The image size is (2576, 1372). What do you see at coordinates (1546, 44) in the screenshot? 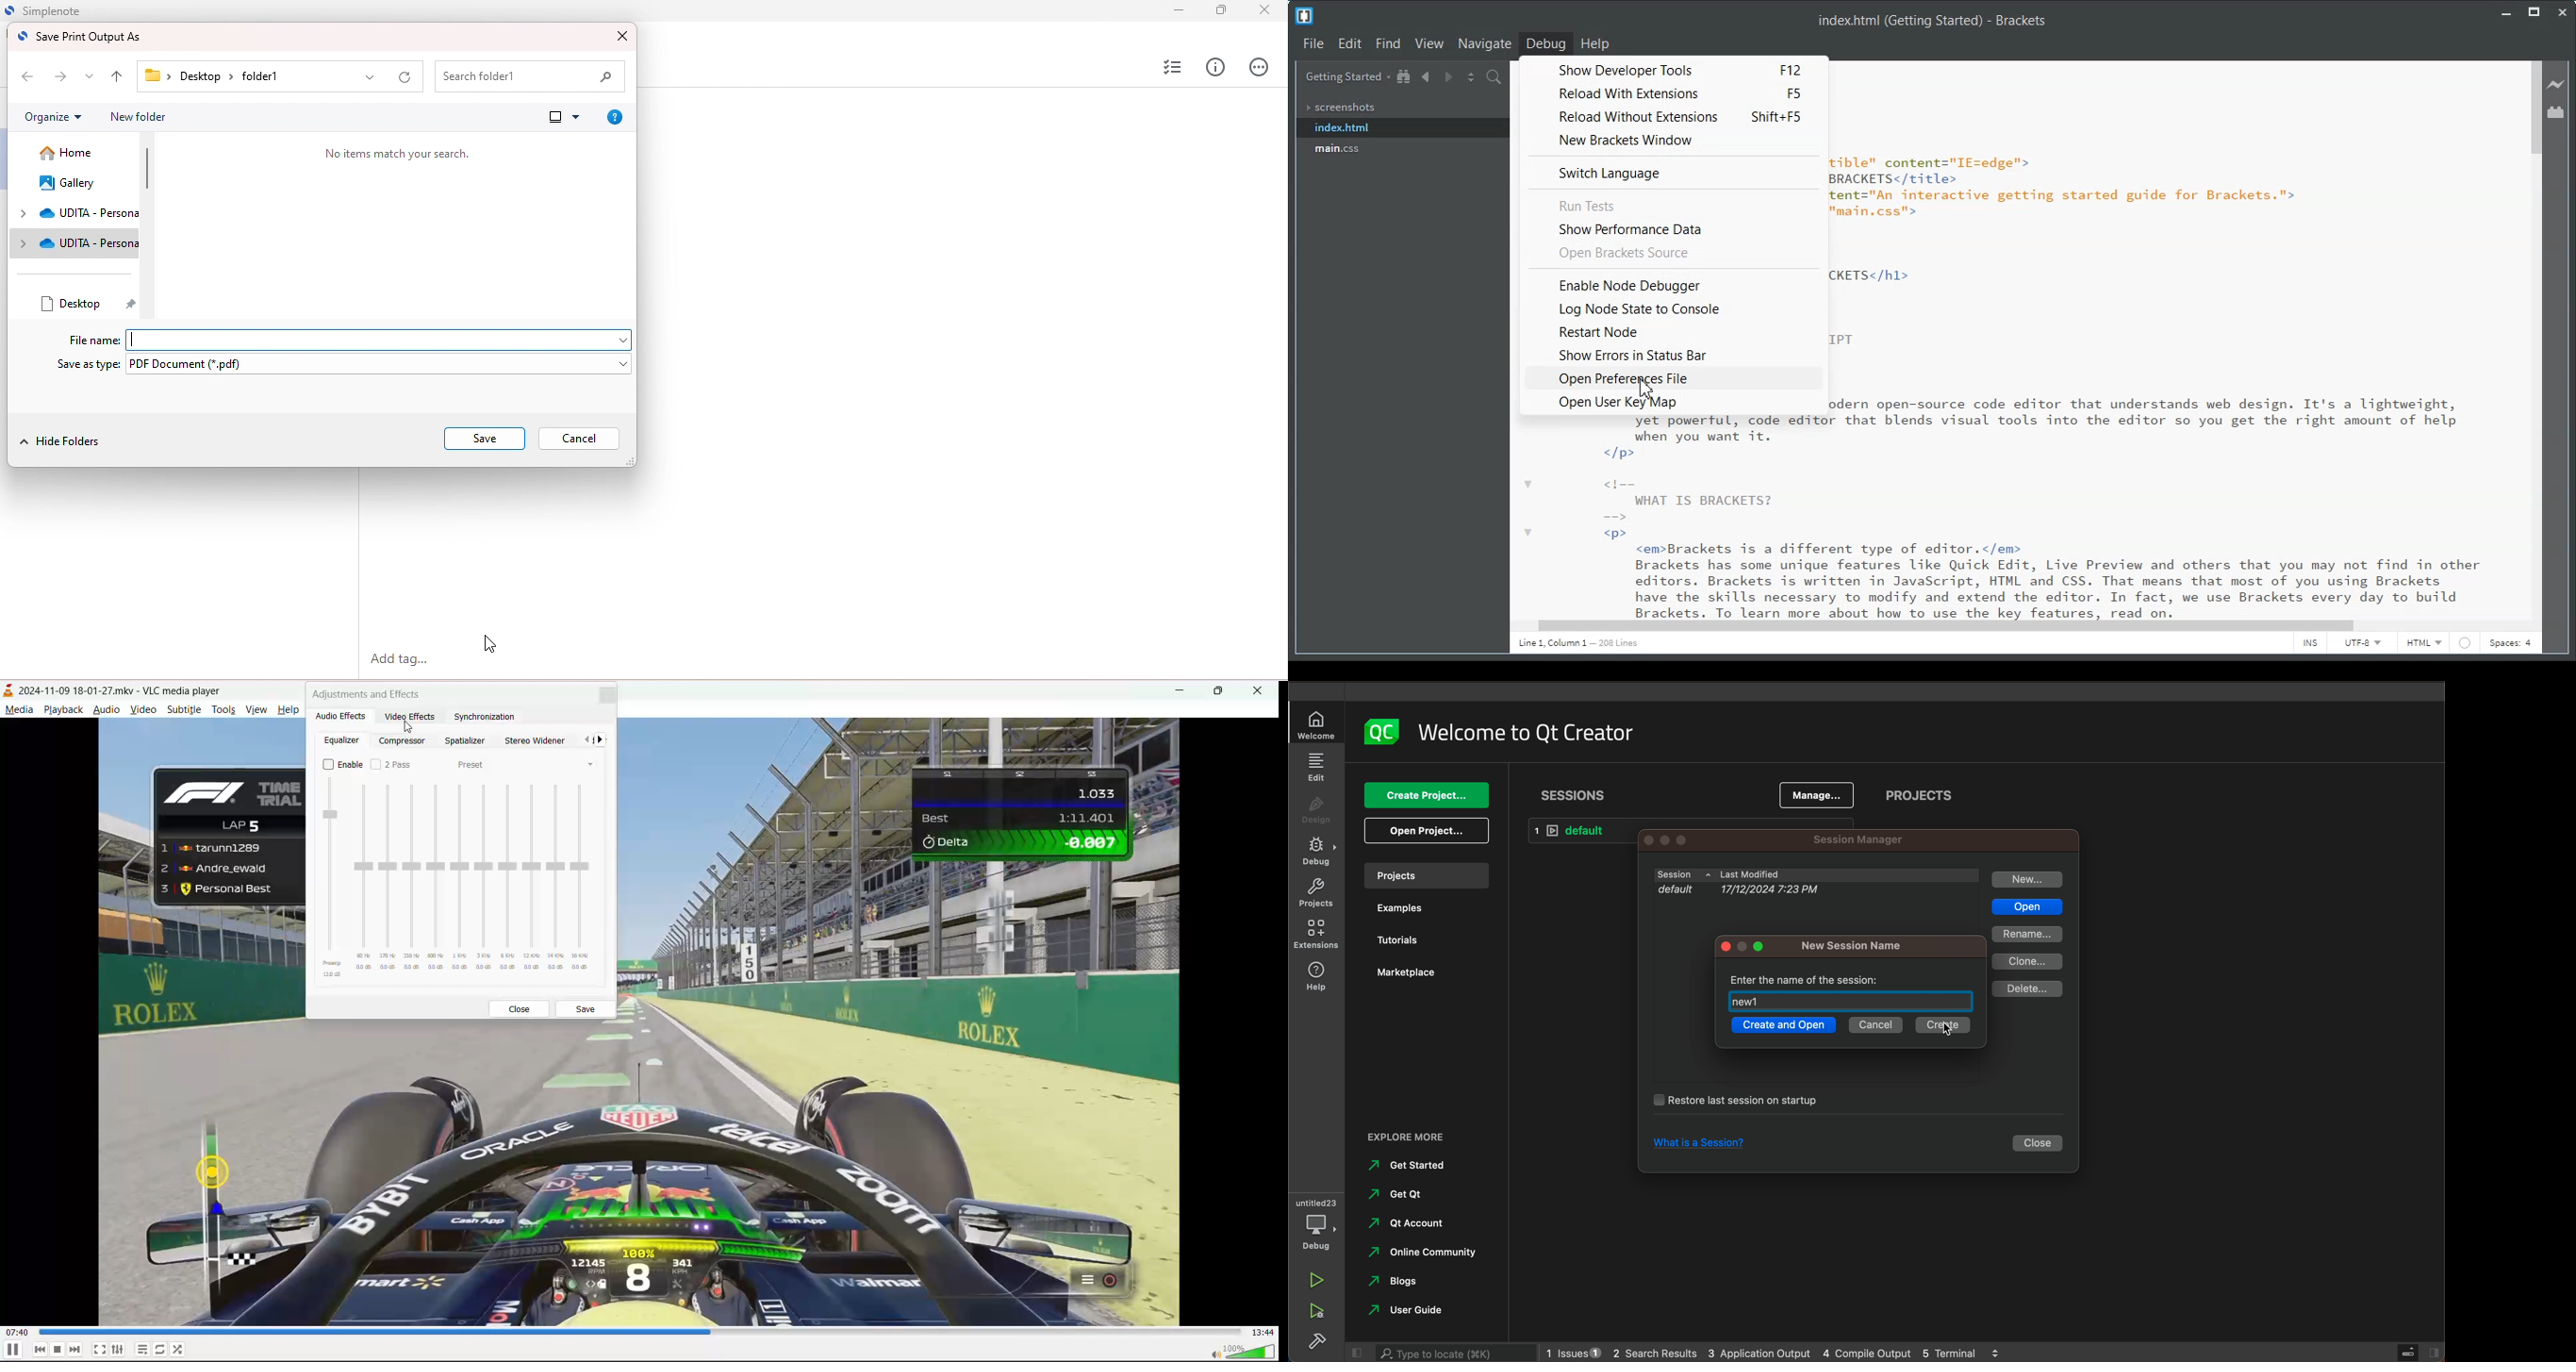
I see `Debug` at bounding box center [1546, 44].